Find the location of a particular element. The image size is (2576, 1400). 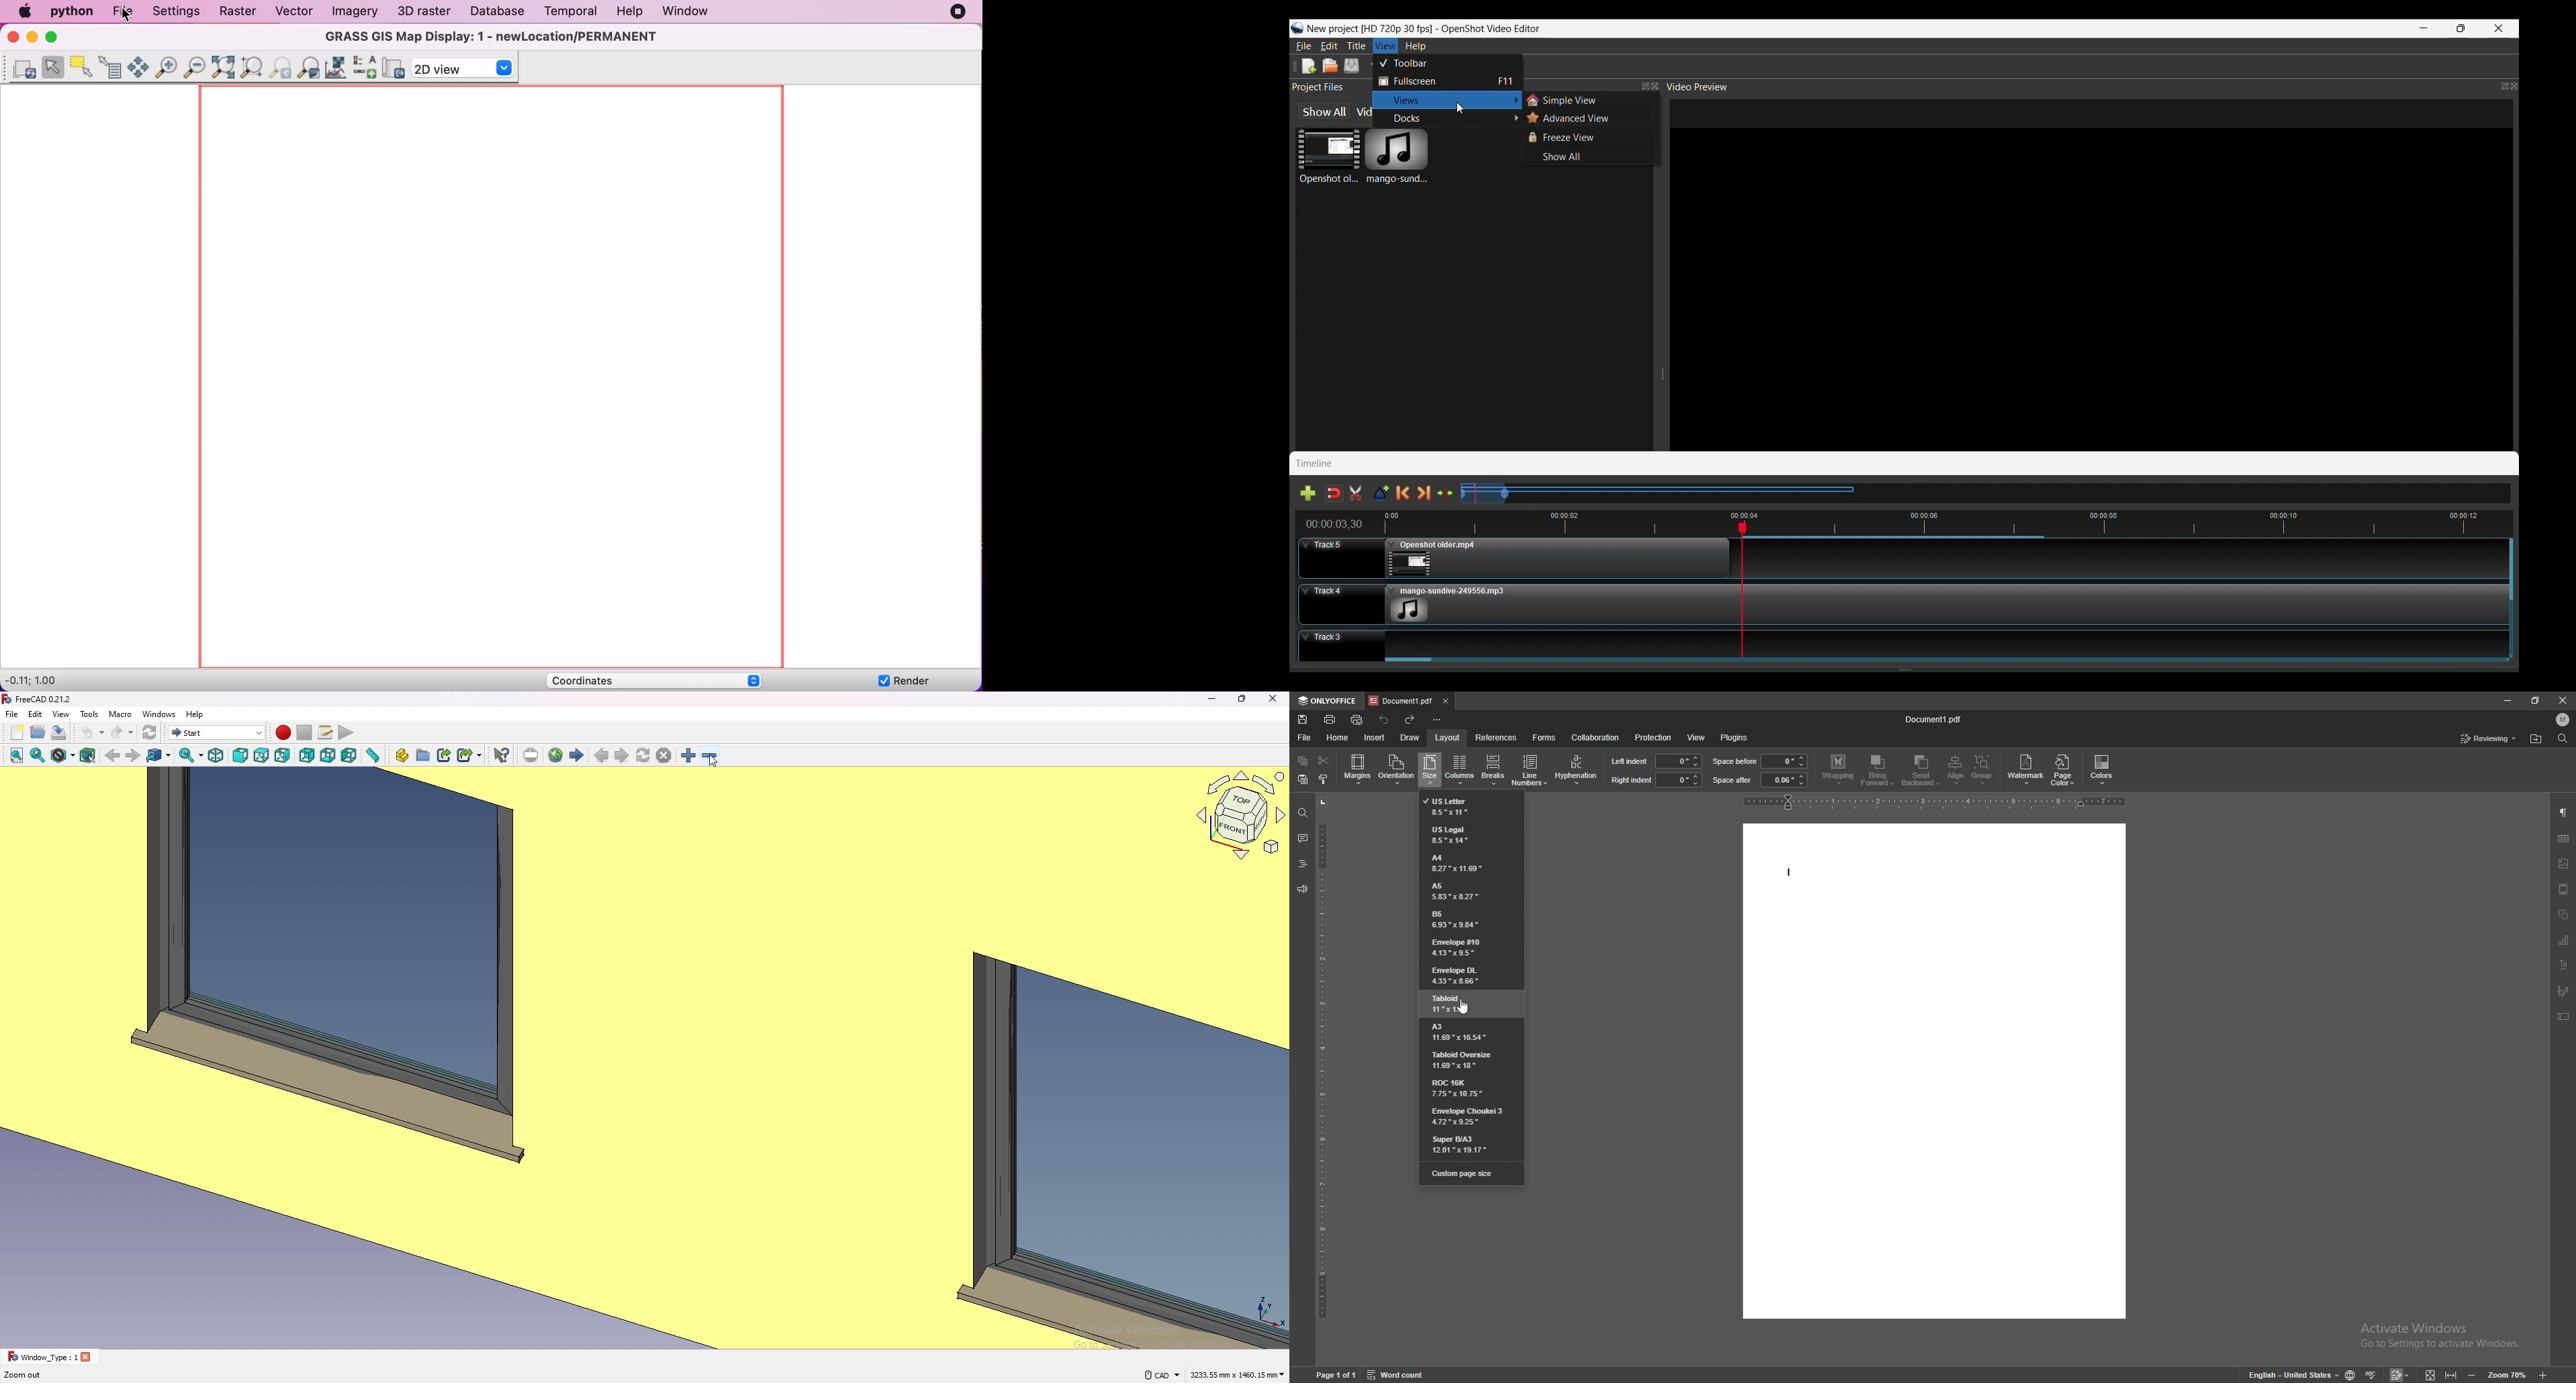

macro recording is located at coordinates (283, 732).